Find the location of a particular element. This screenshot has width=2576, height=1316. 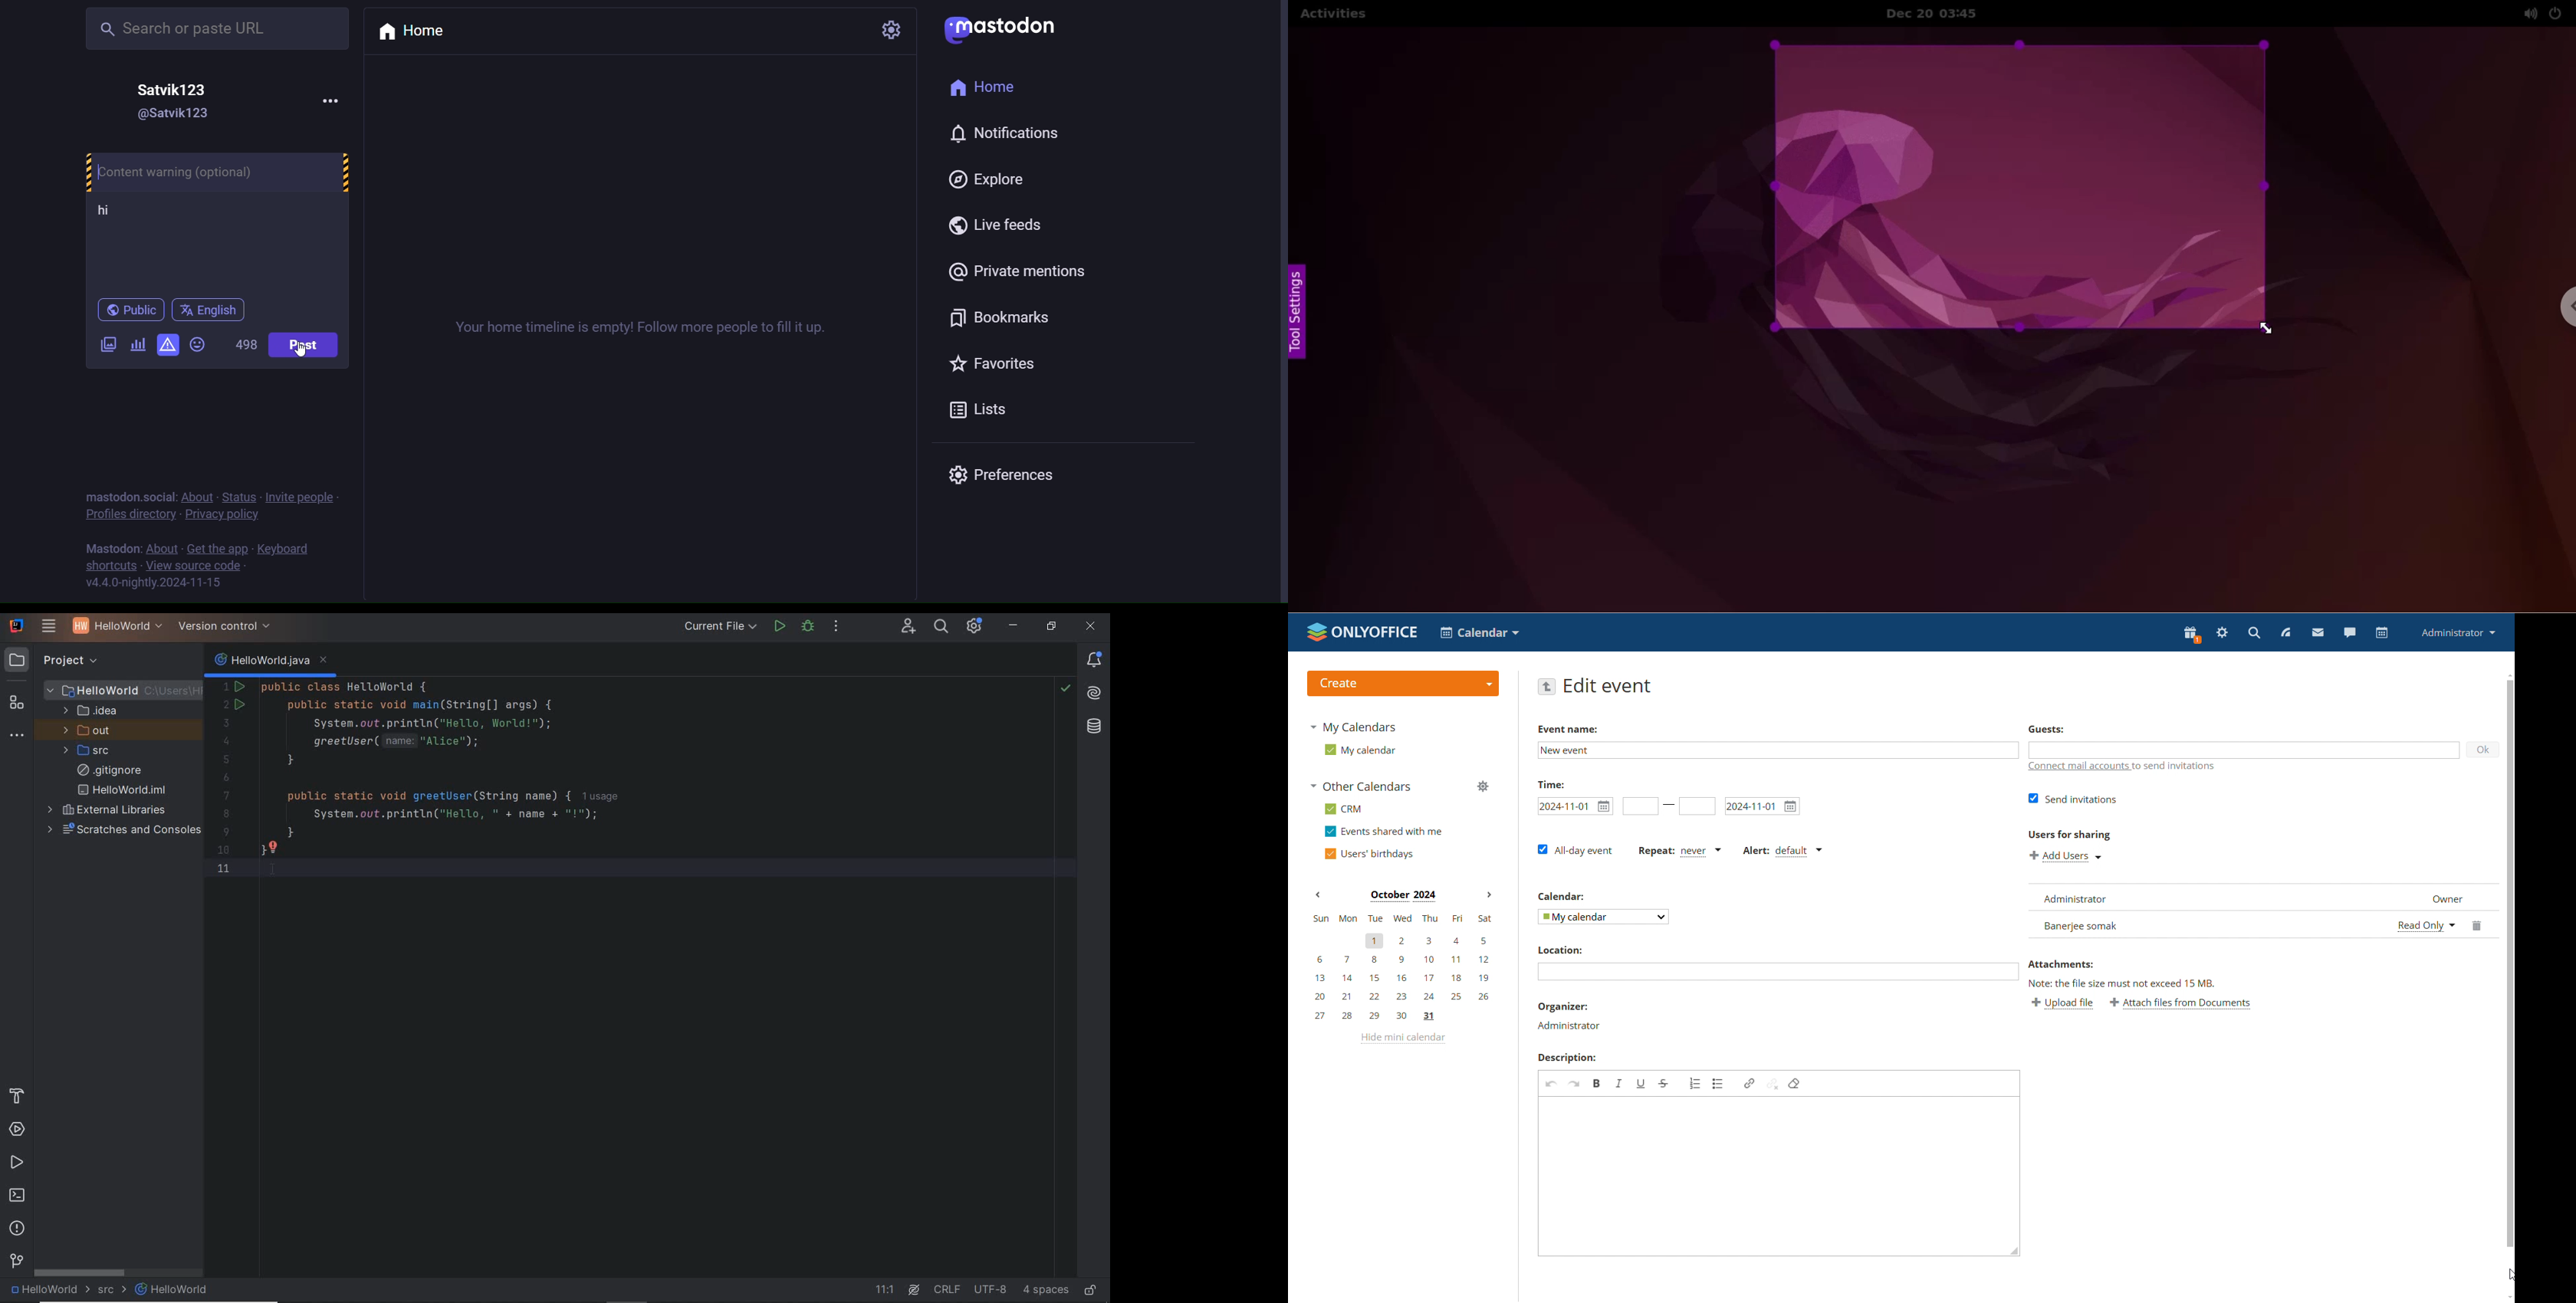

go back is located at coordinates (1547, 689).